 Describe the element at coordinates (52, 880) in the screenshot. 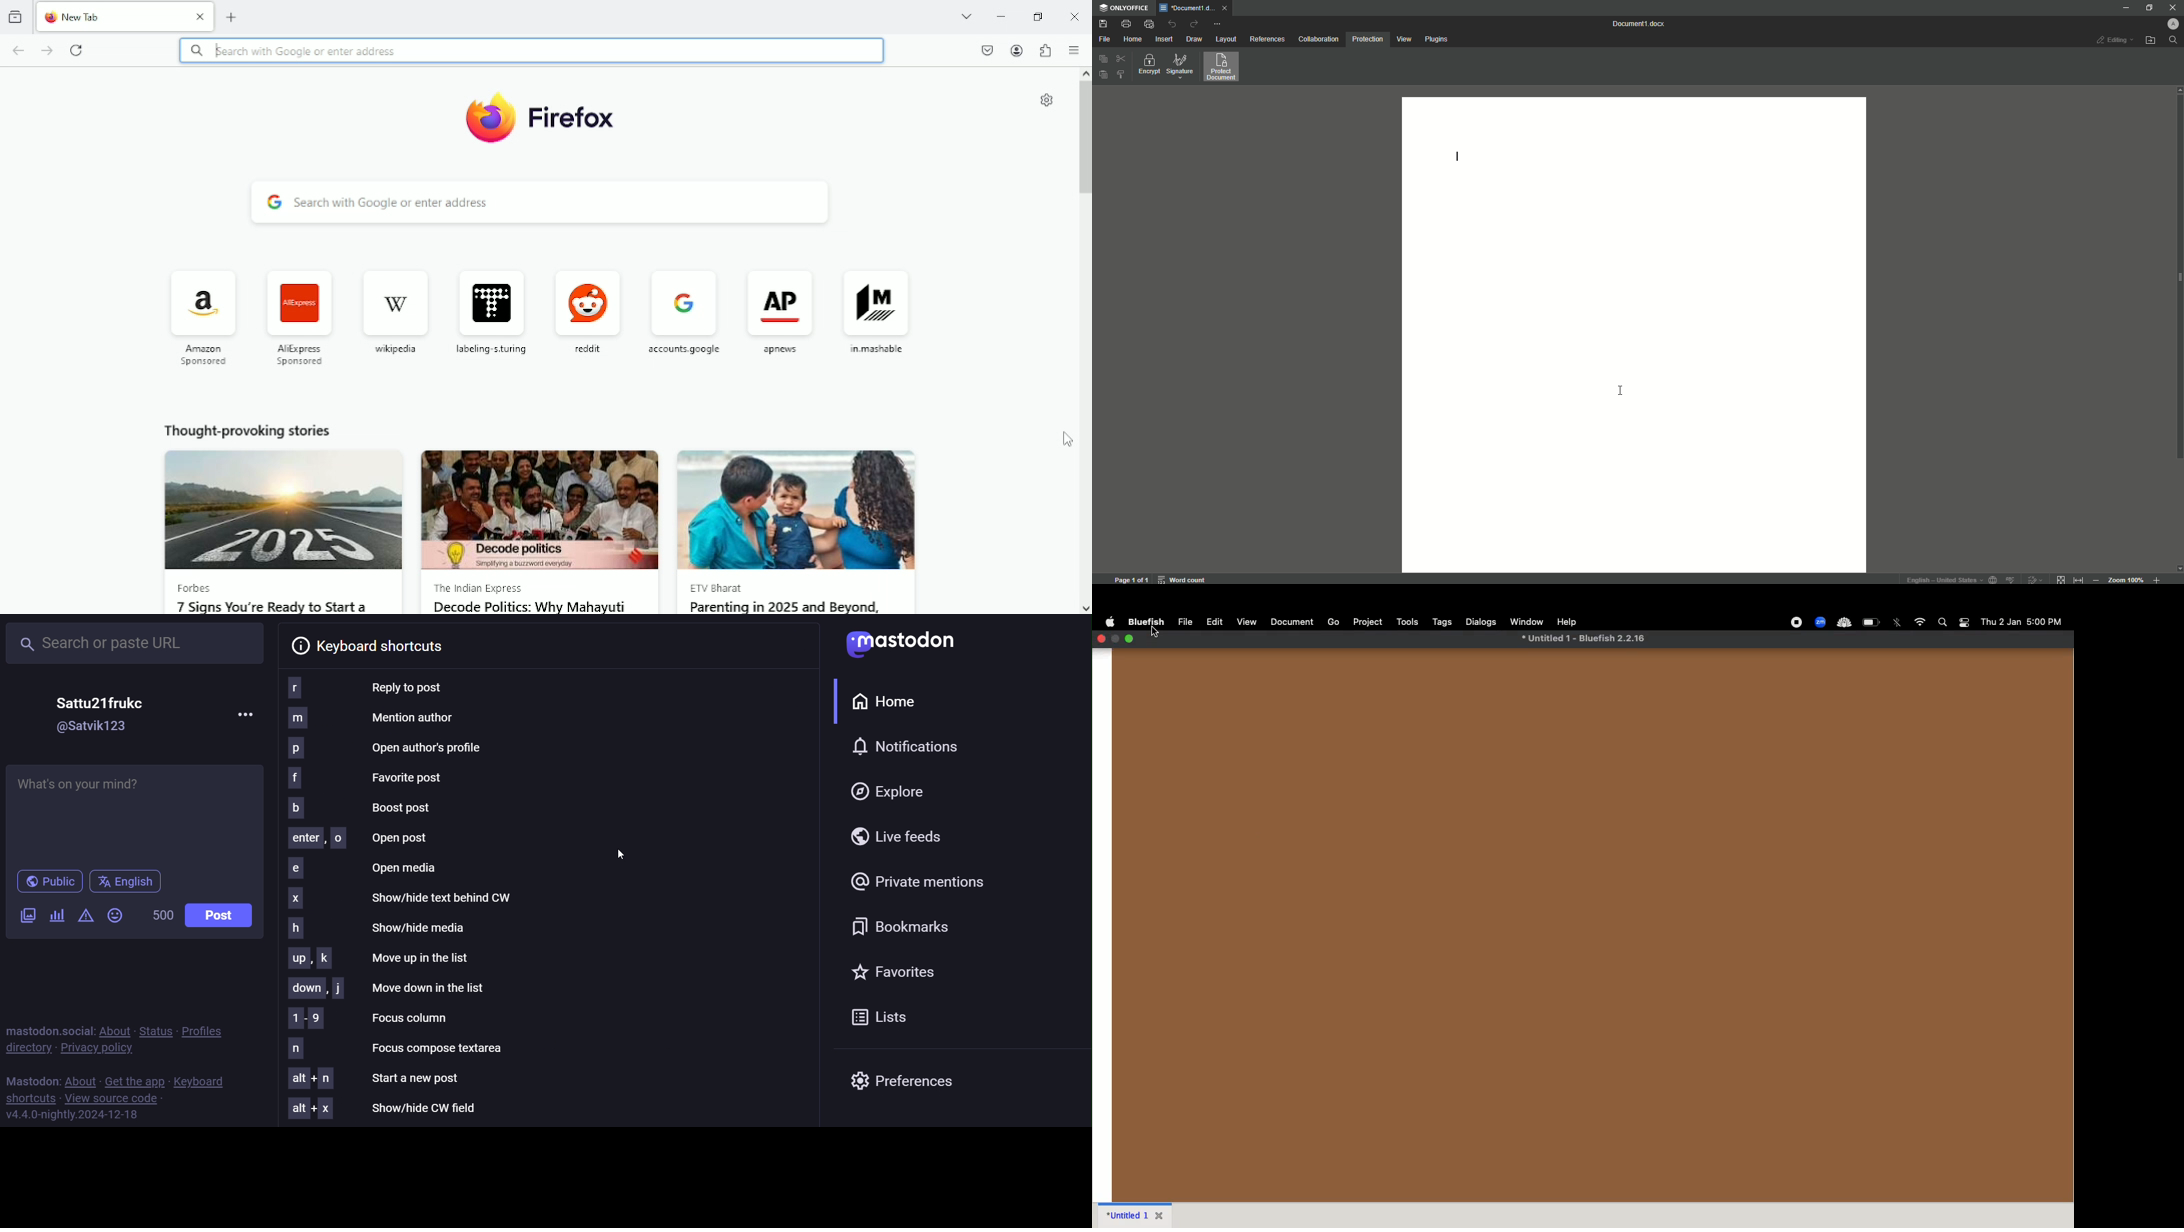

I see `public` at that location.